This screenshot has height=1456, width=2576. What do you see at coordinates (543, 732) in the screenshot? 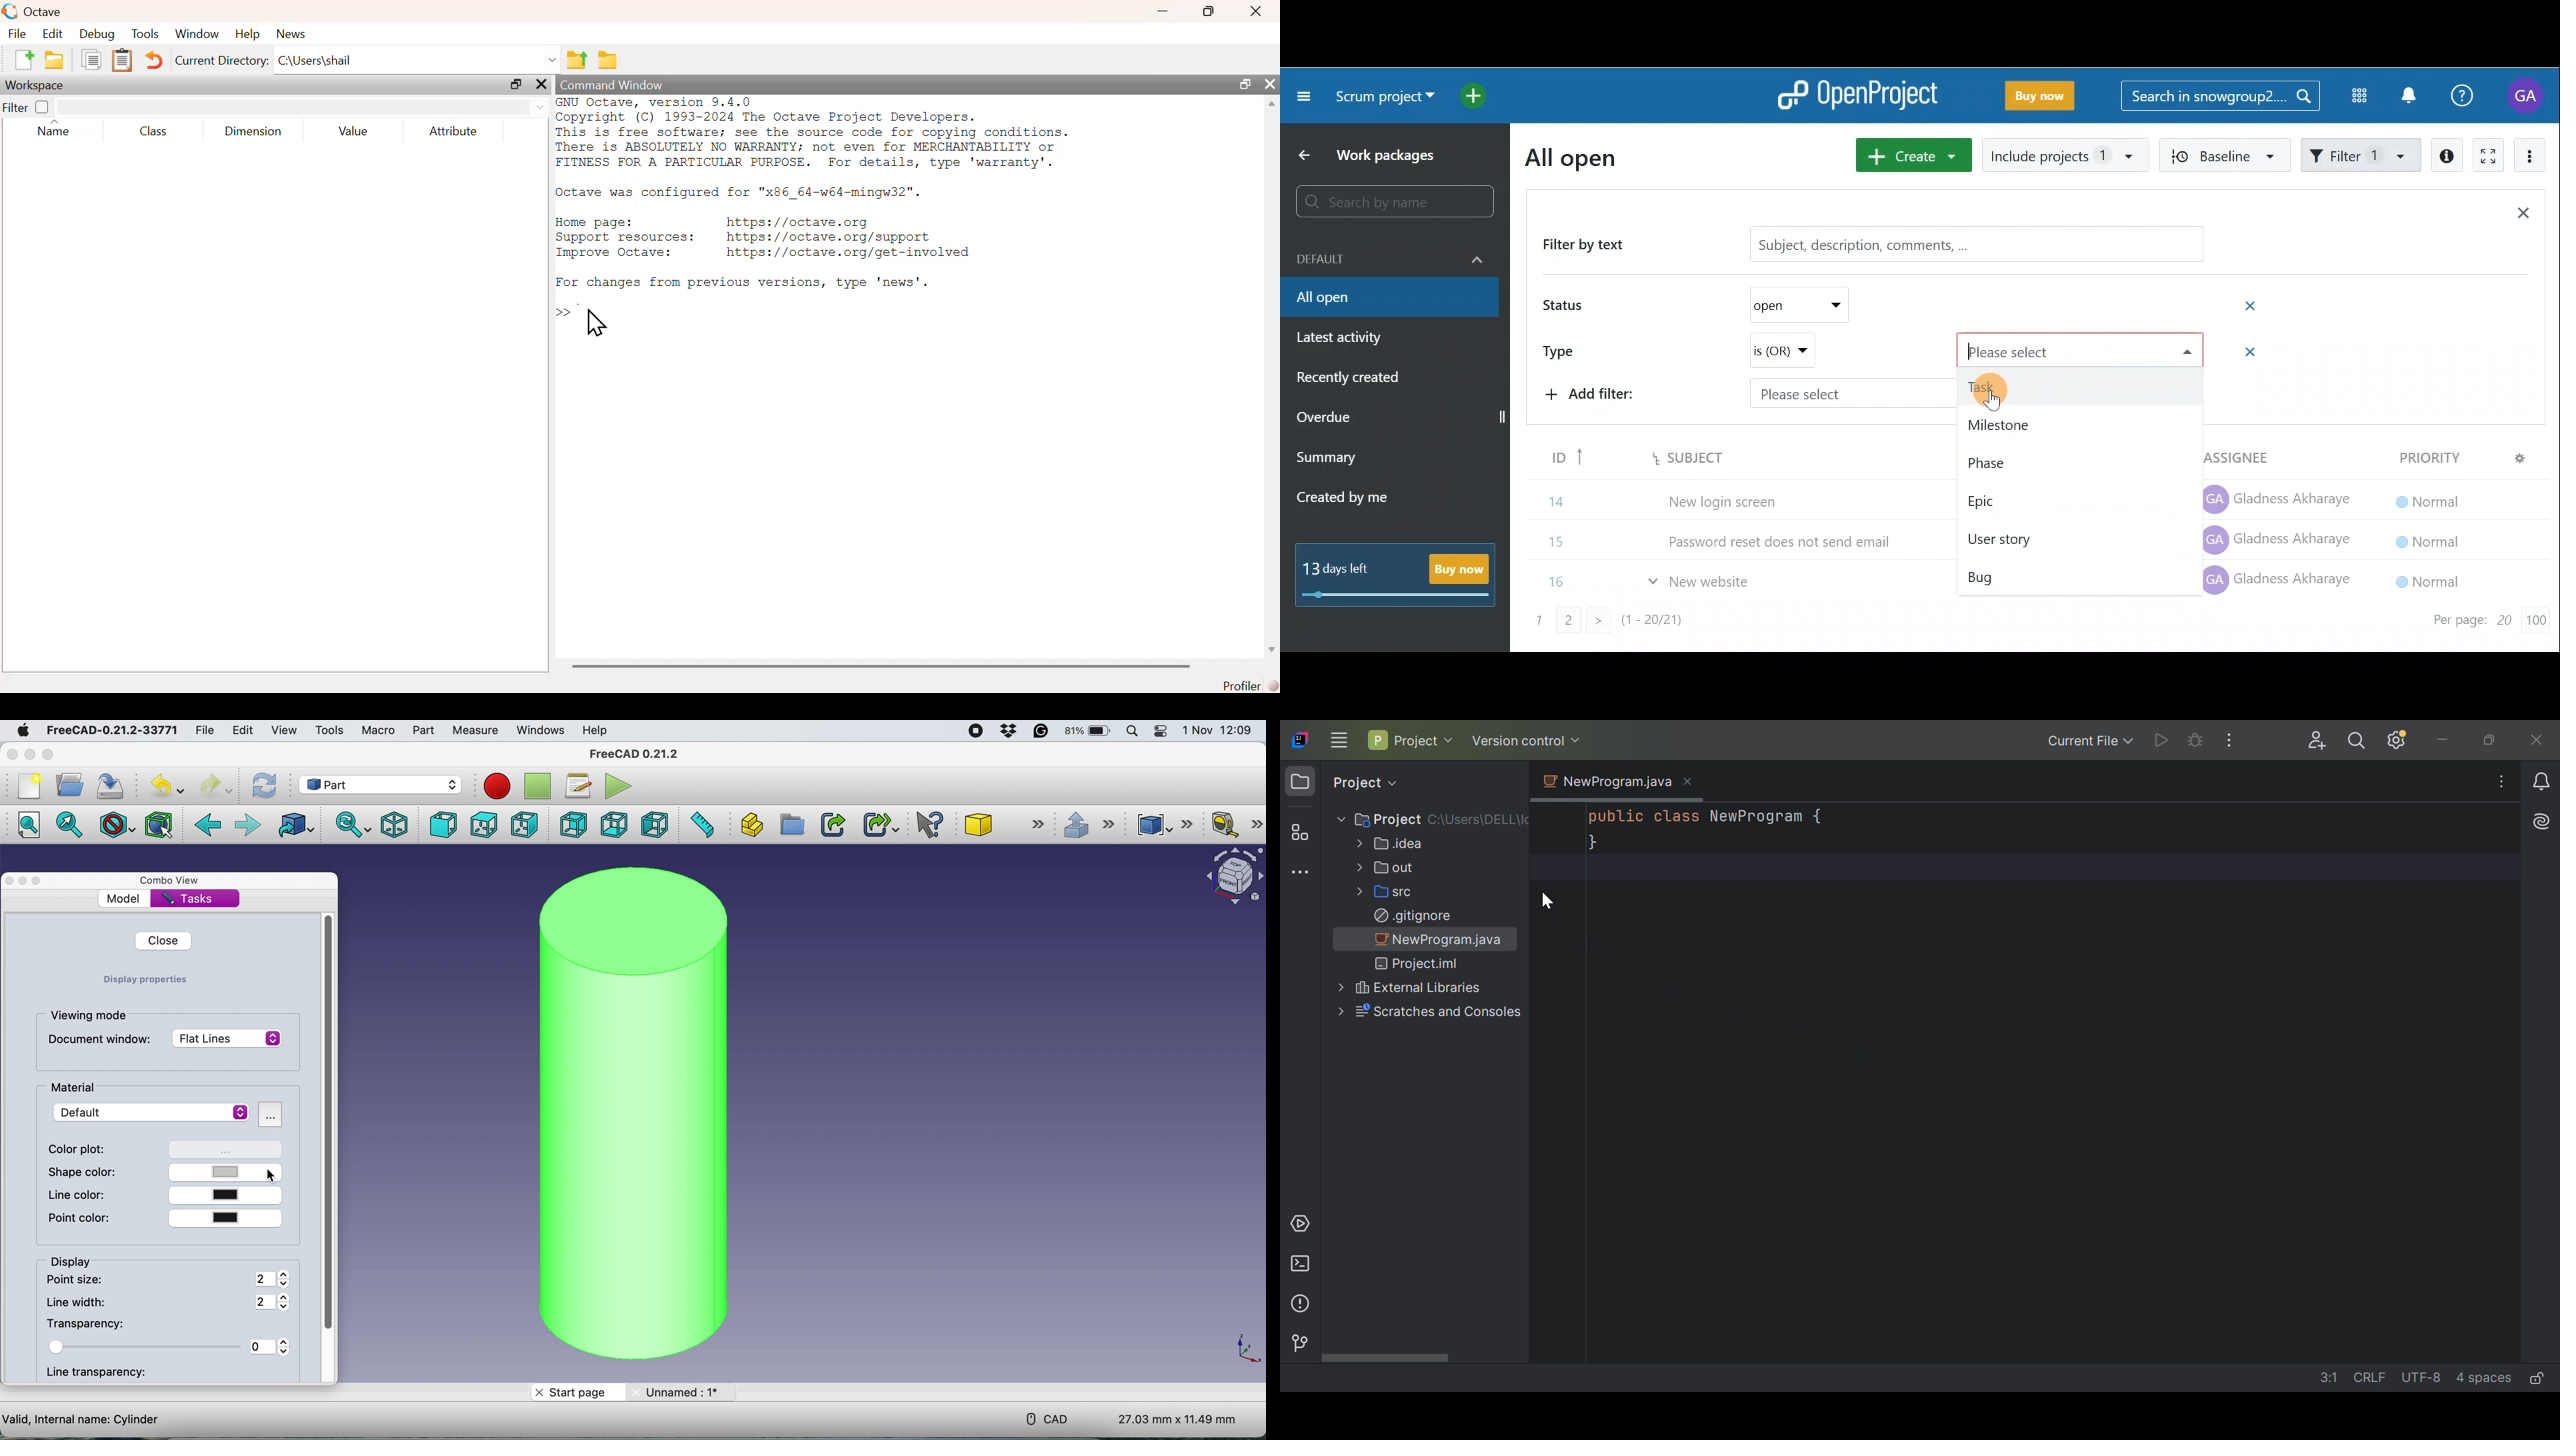
I see `windows` at bounding box center [543, 732].